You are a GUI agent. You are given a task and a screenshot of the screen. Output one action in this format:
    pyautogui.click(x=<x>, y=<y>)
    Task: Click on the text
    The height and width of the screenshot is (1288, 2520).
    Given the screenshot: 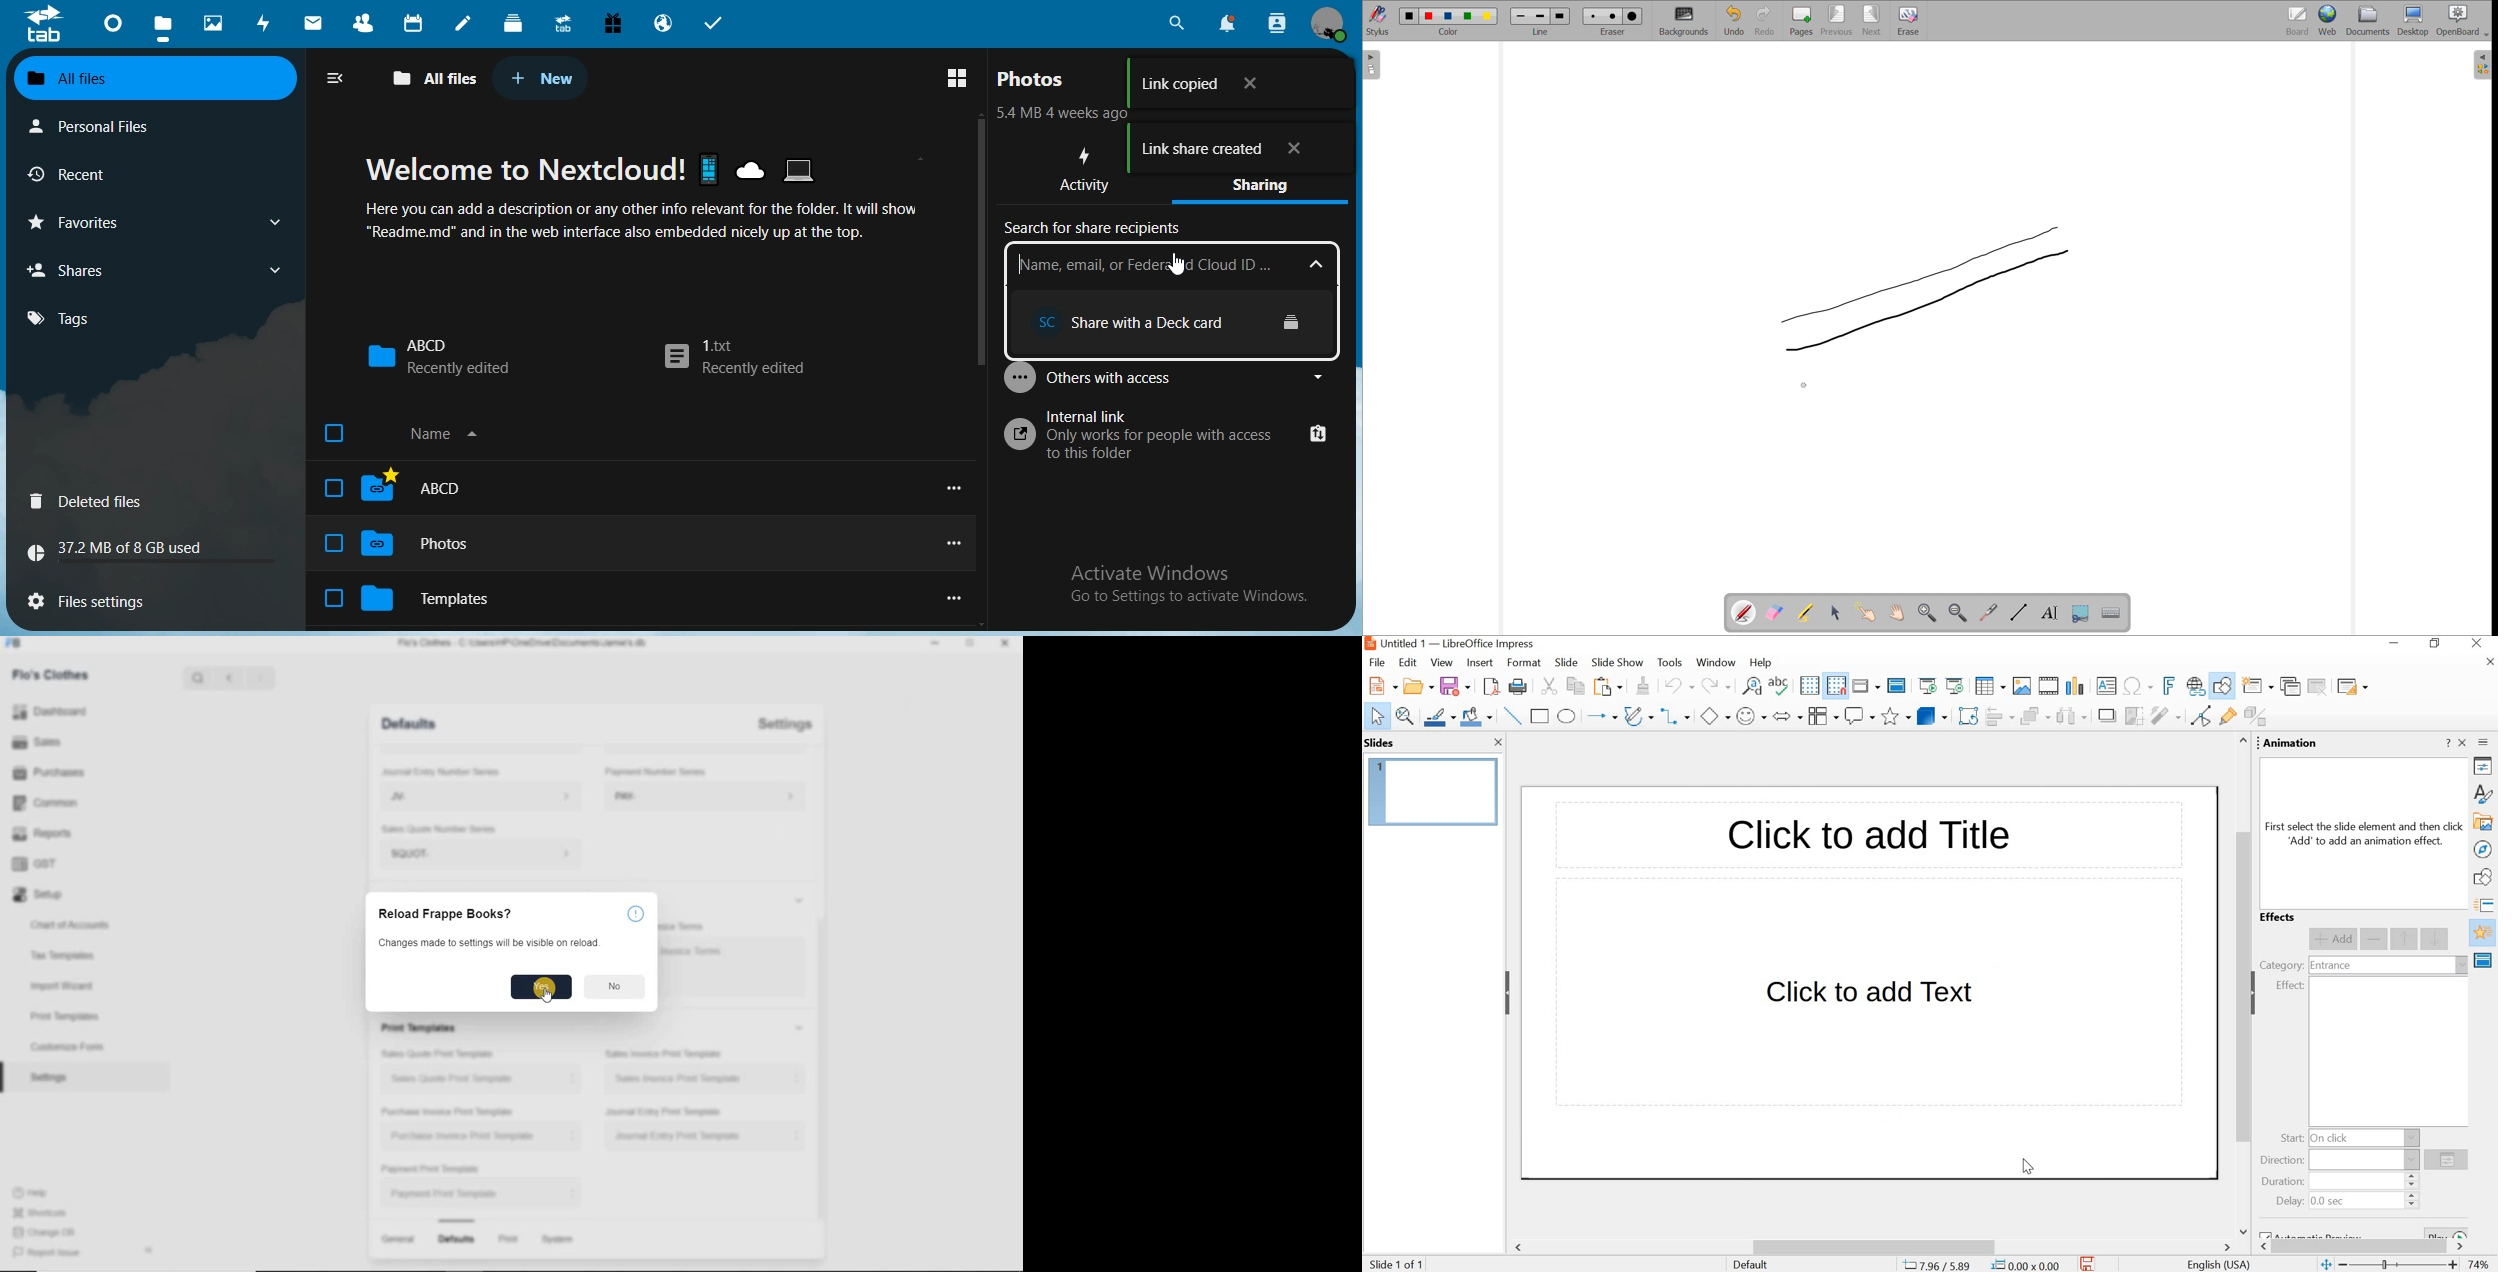 What is the action you would take?
    pyautogui.click(x=124, y=551)
    